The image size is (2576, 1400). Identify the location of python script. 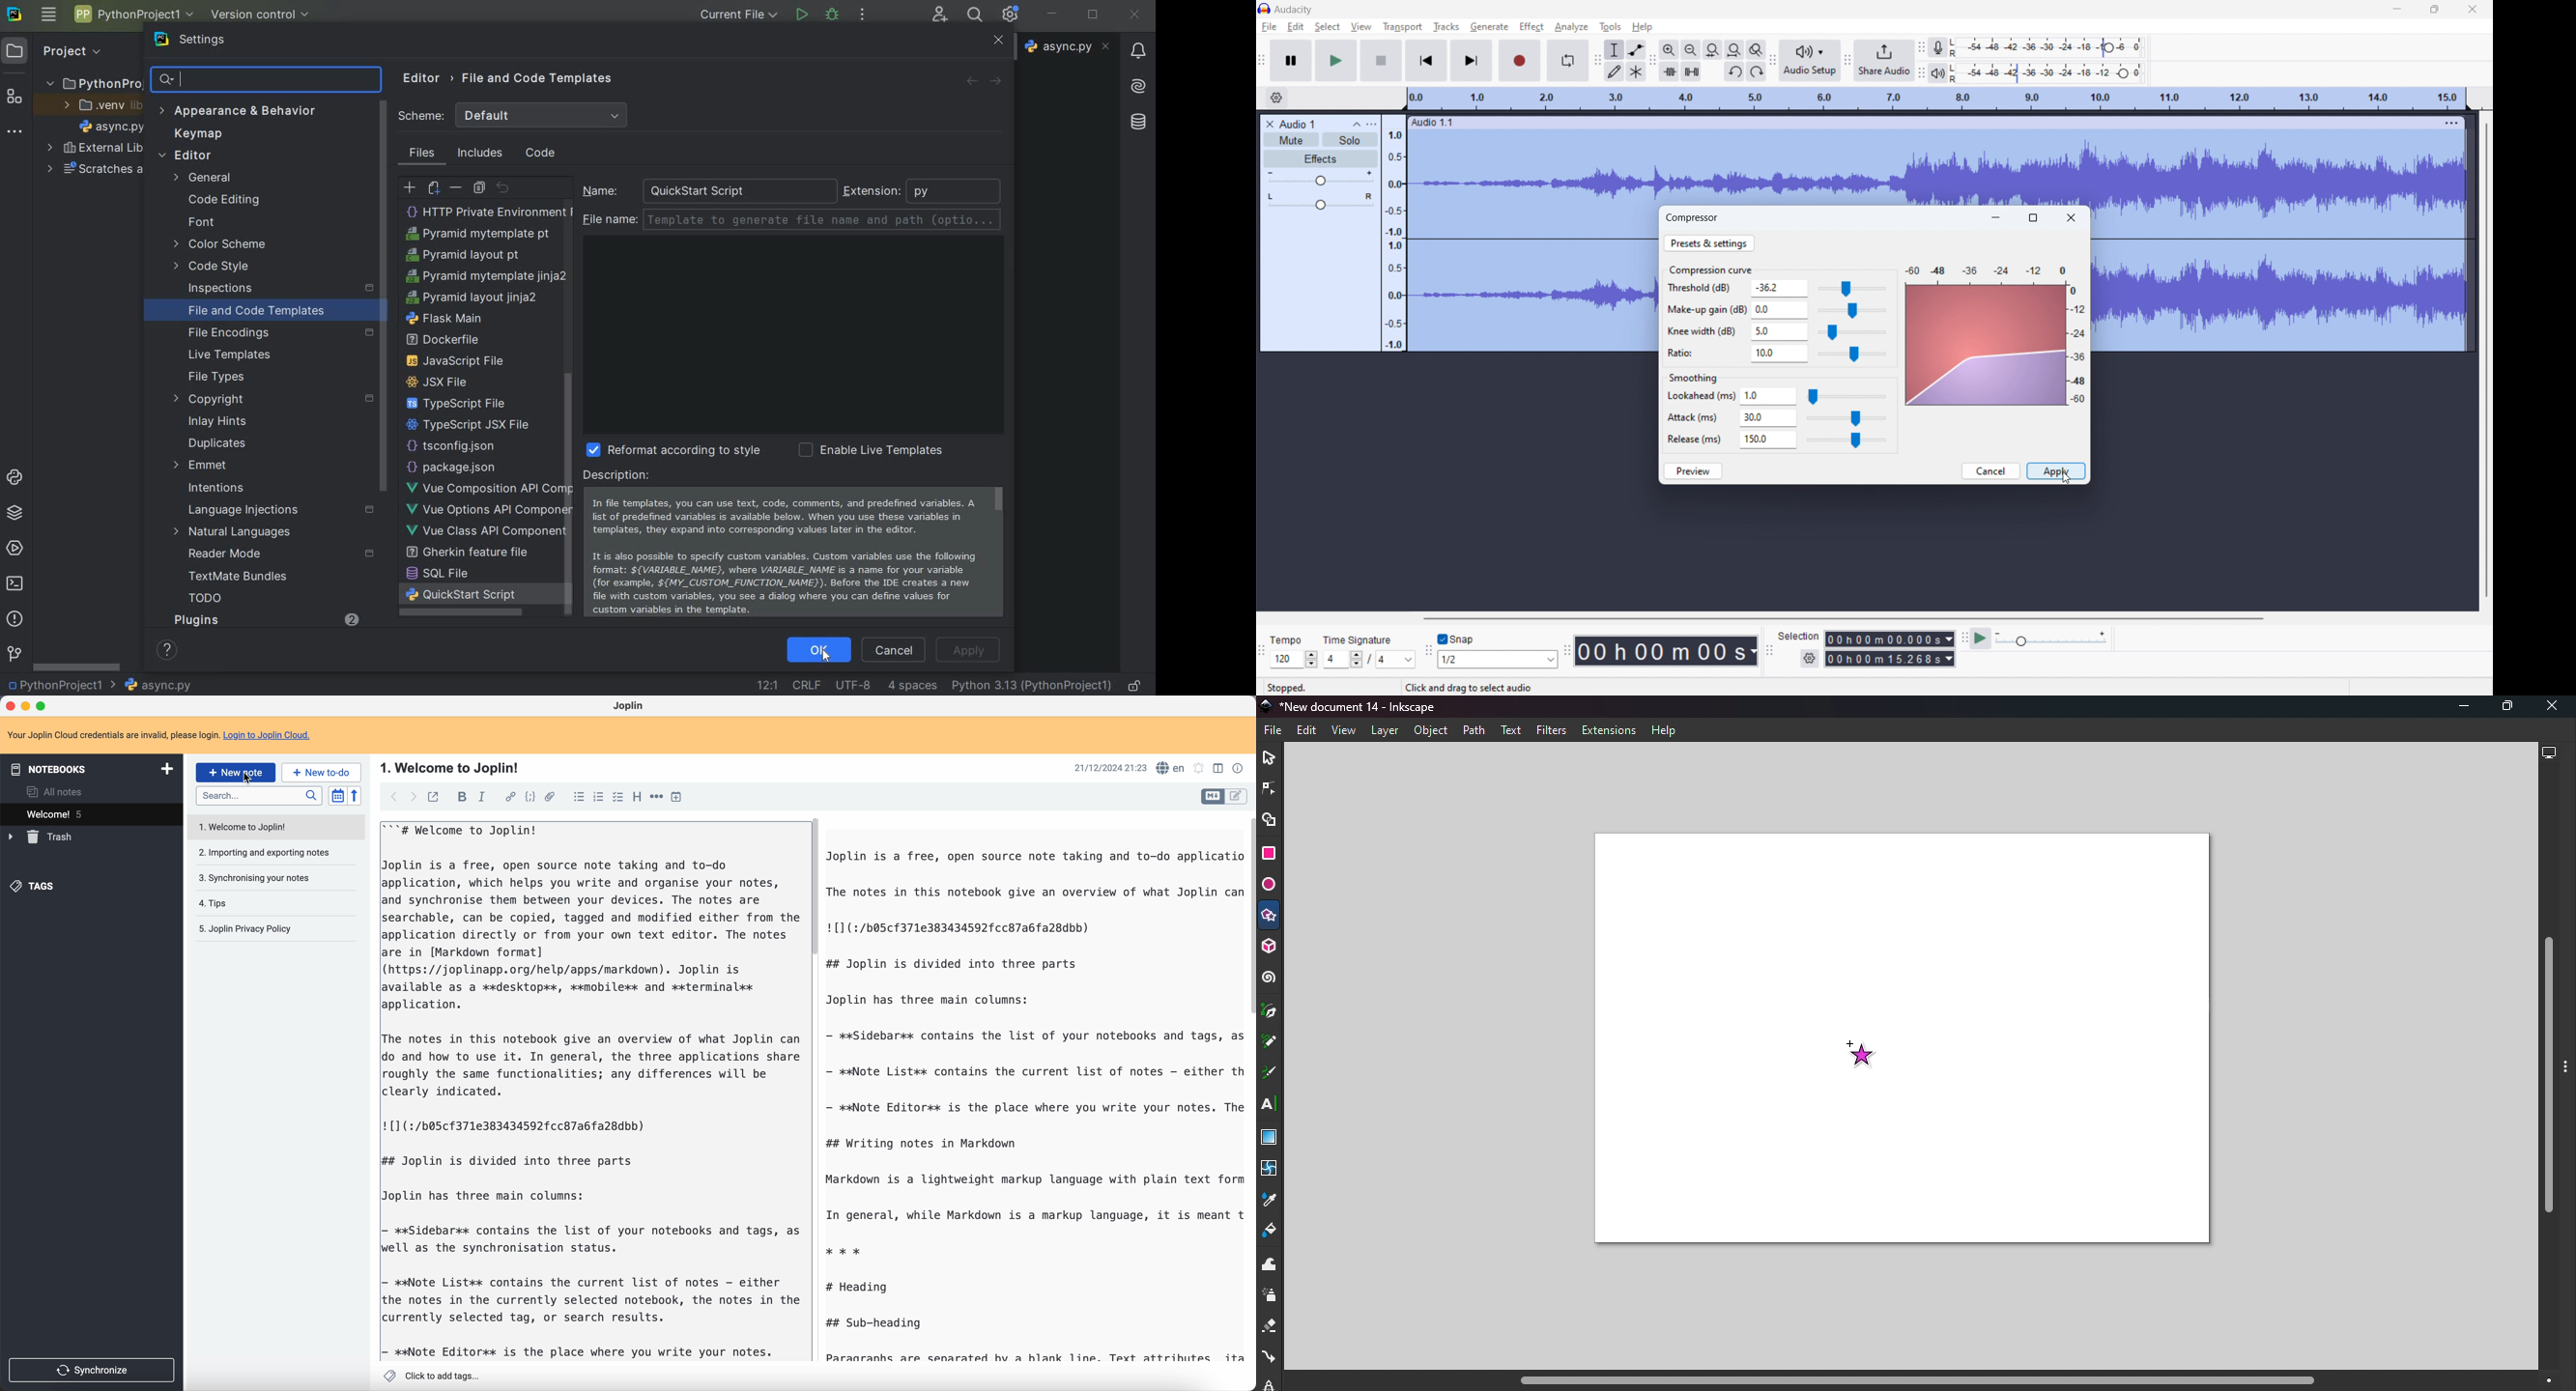
(472, 295).